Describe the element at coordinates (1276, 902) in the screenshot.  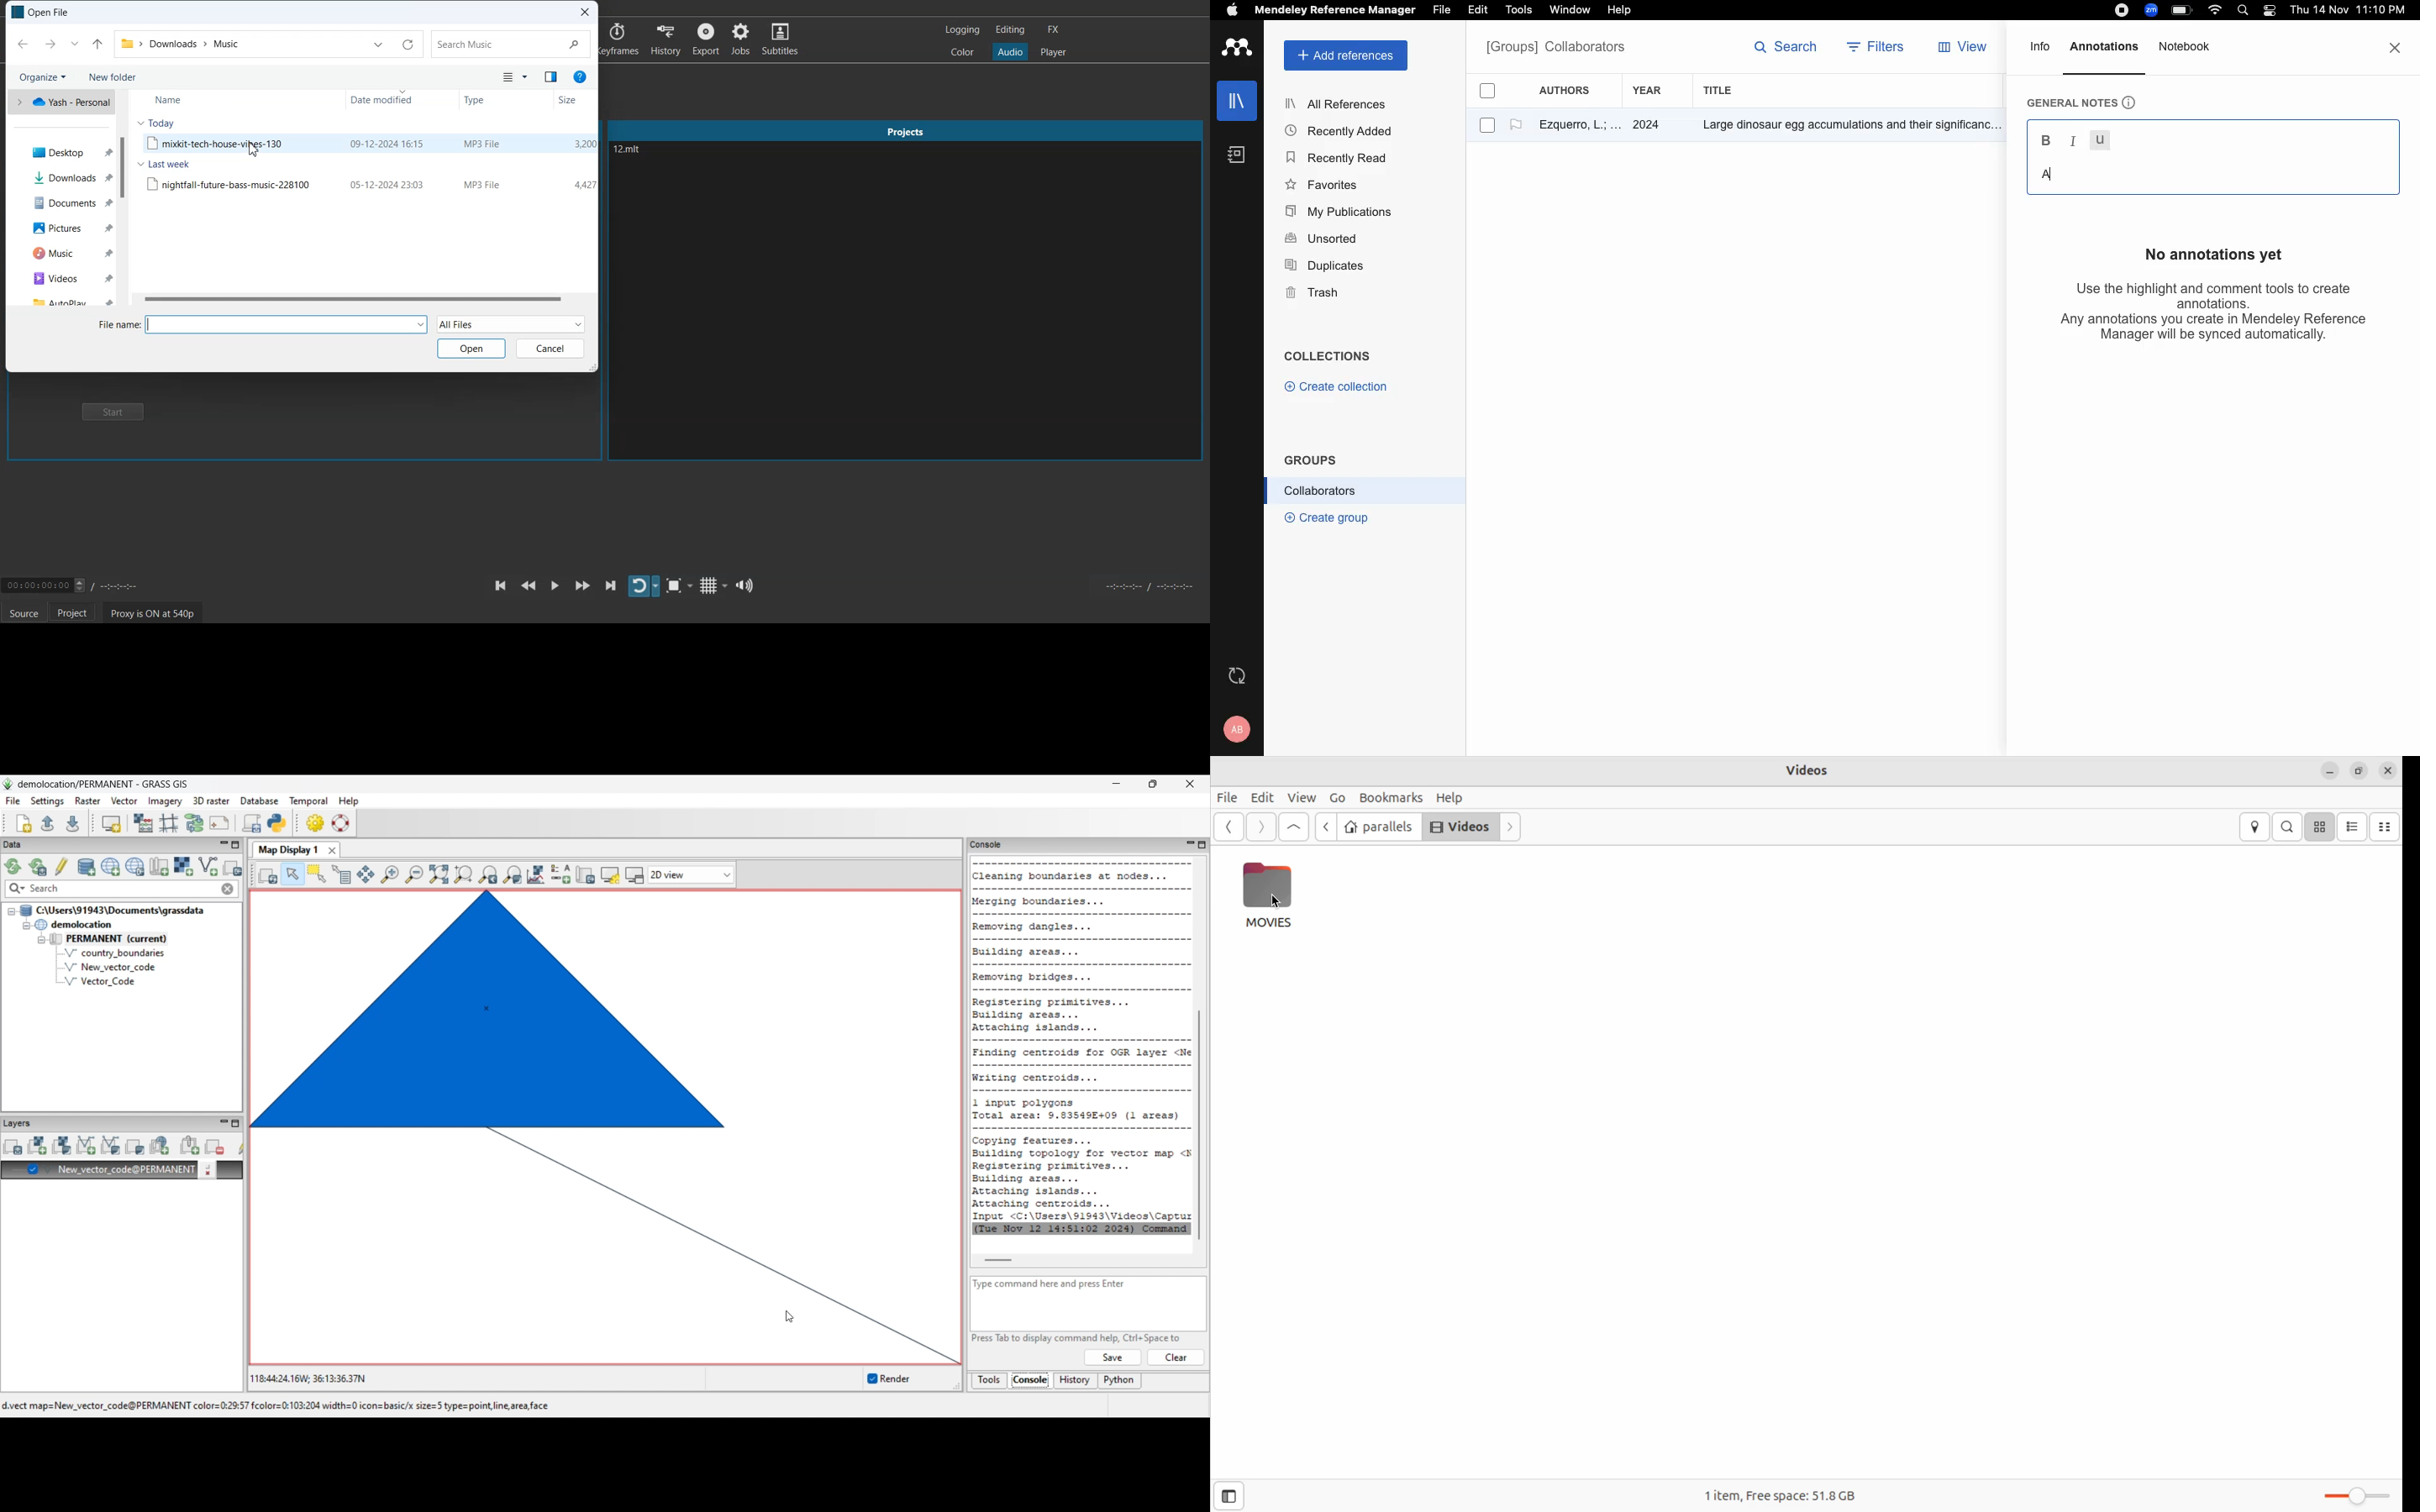
I see `cursor` at that location.